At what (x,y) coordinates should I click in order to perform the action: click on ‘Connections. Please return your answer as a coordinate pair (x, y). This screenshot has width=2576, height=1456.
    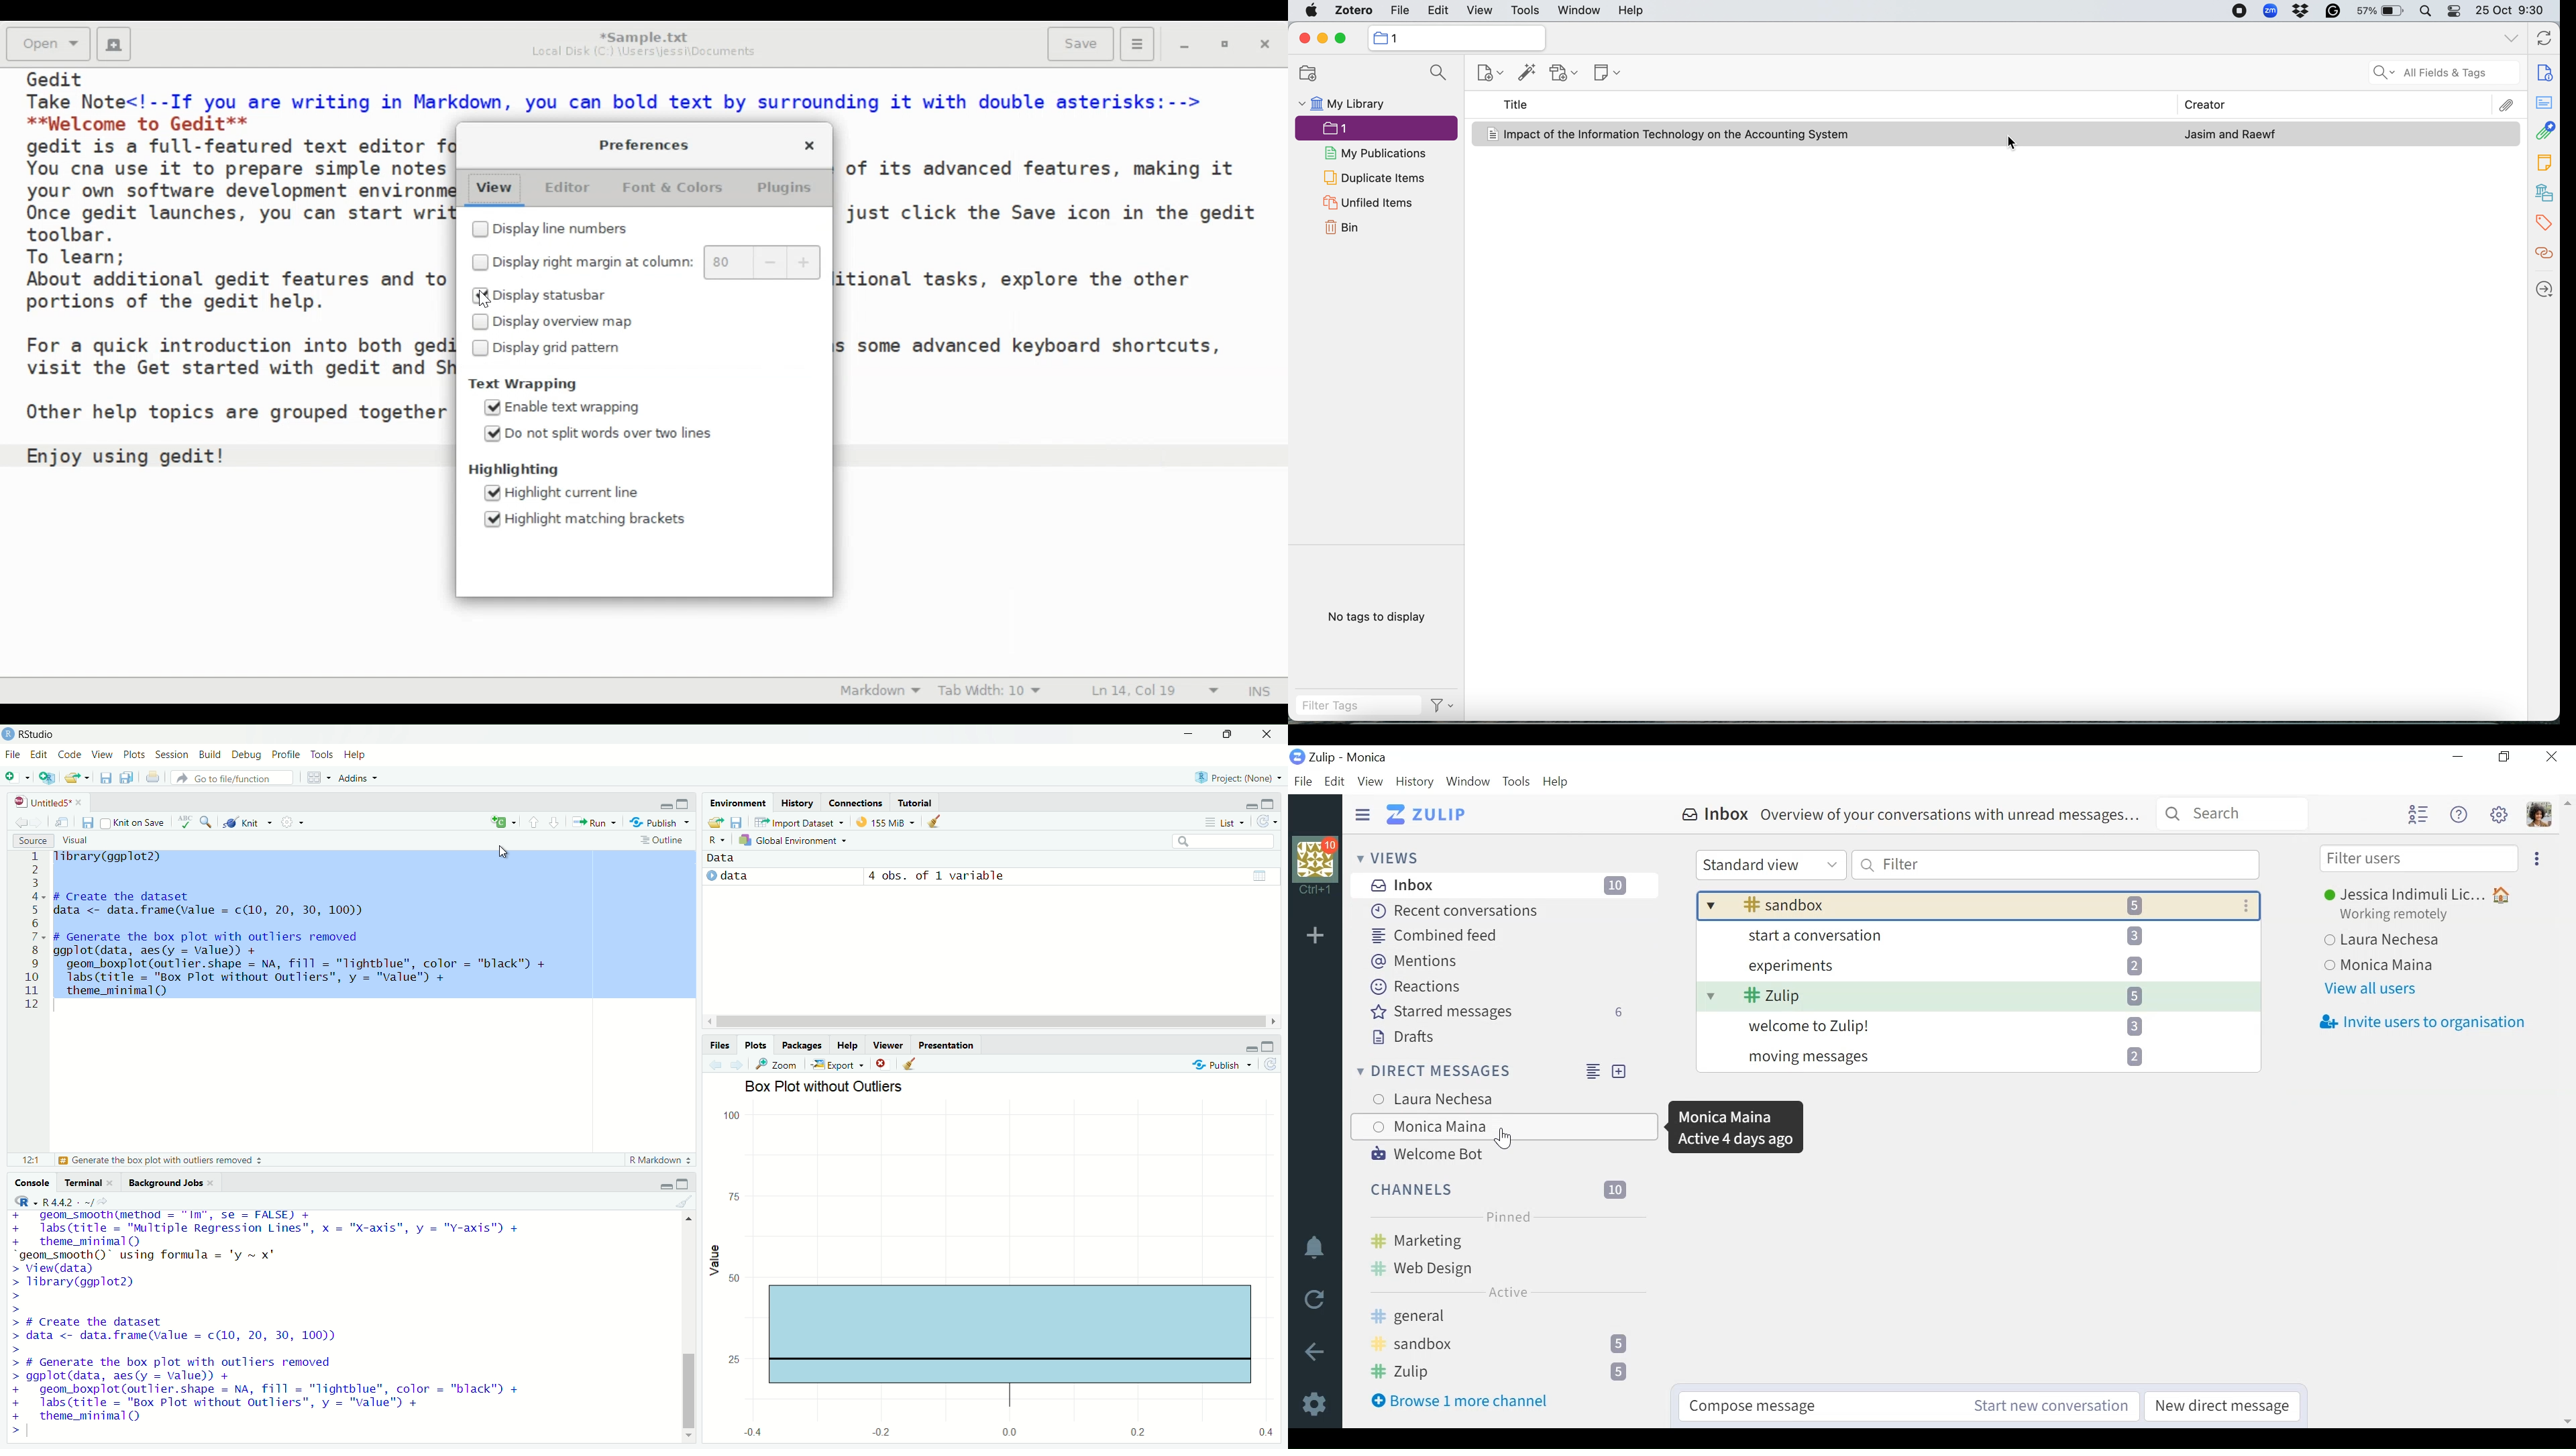
    Looking at the image, I should click on (855, 802).